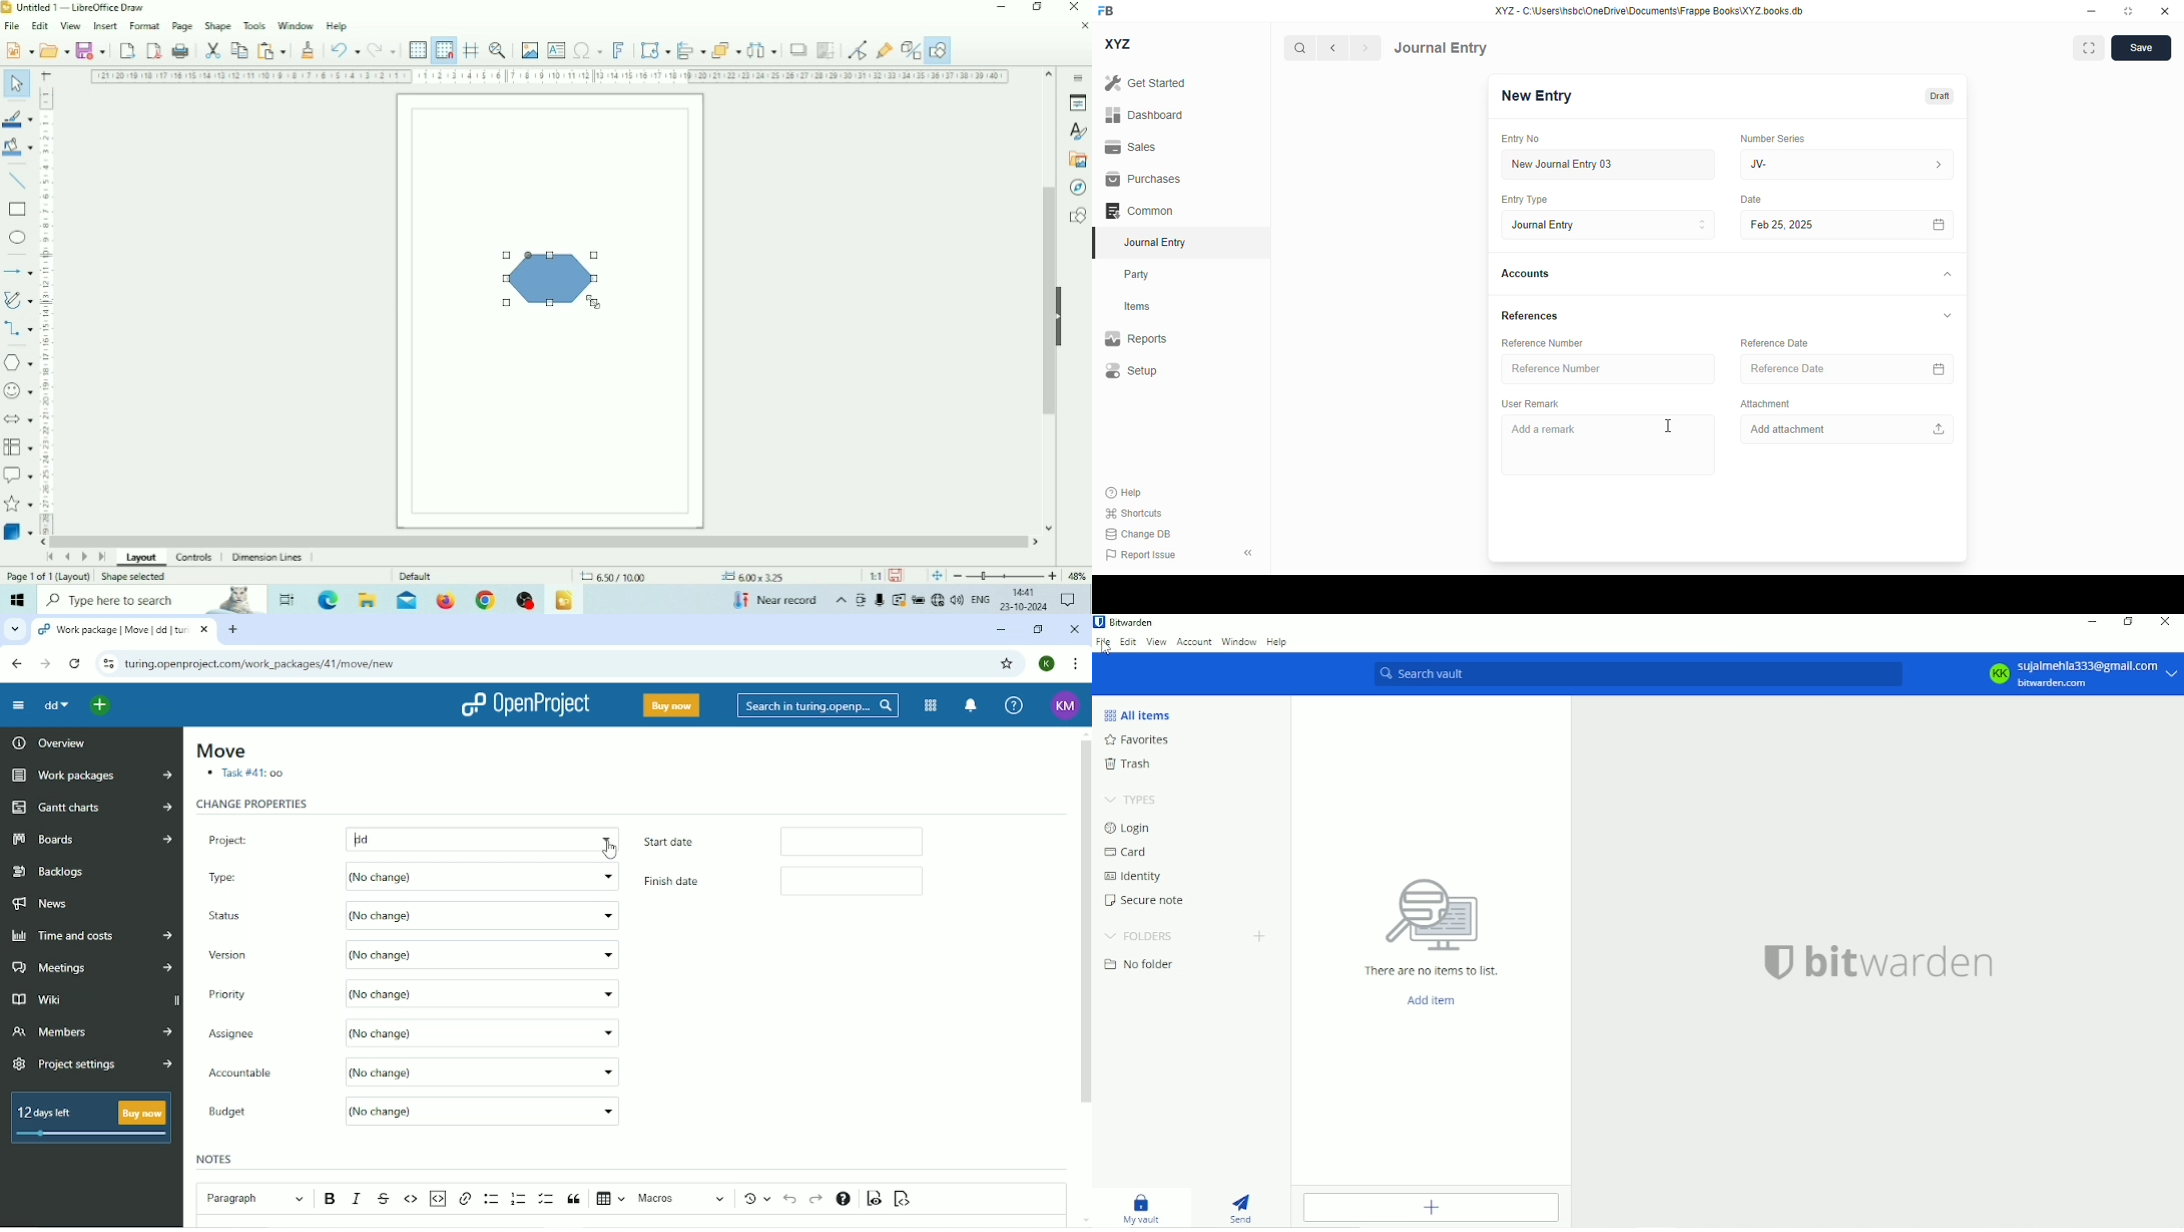  What do you see at coordinates (1606, 225) in the screenshot?
I see `entry type` at bounding box center [1606, 225].